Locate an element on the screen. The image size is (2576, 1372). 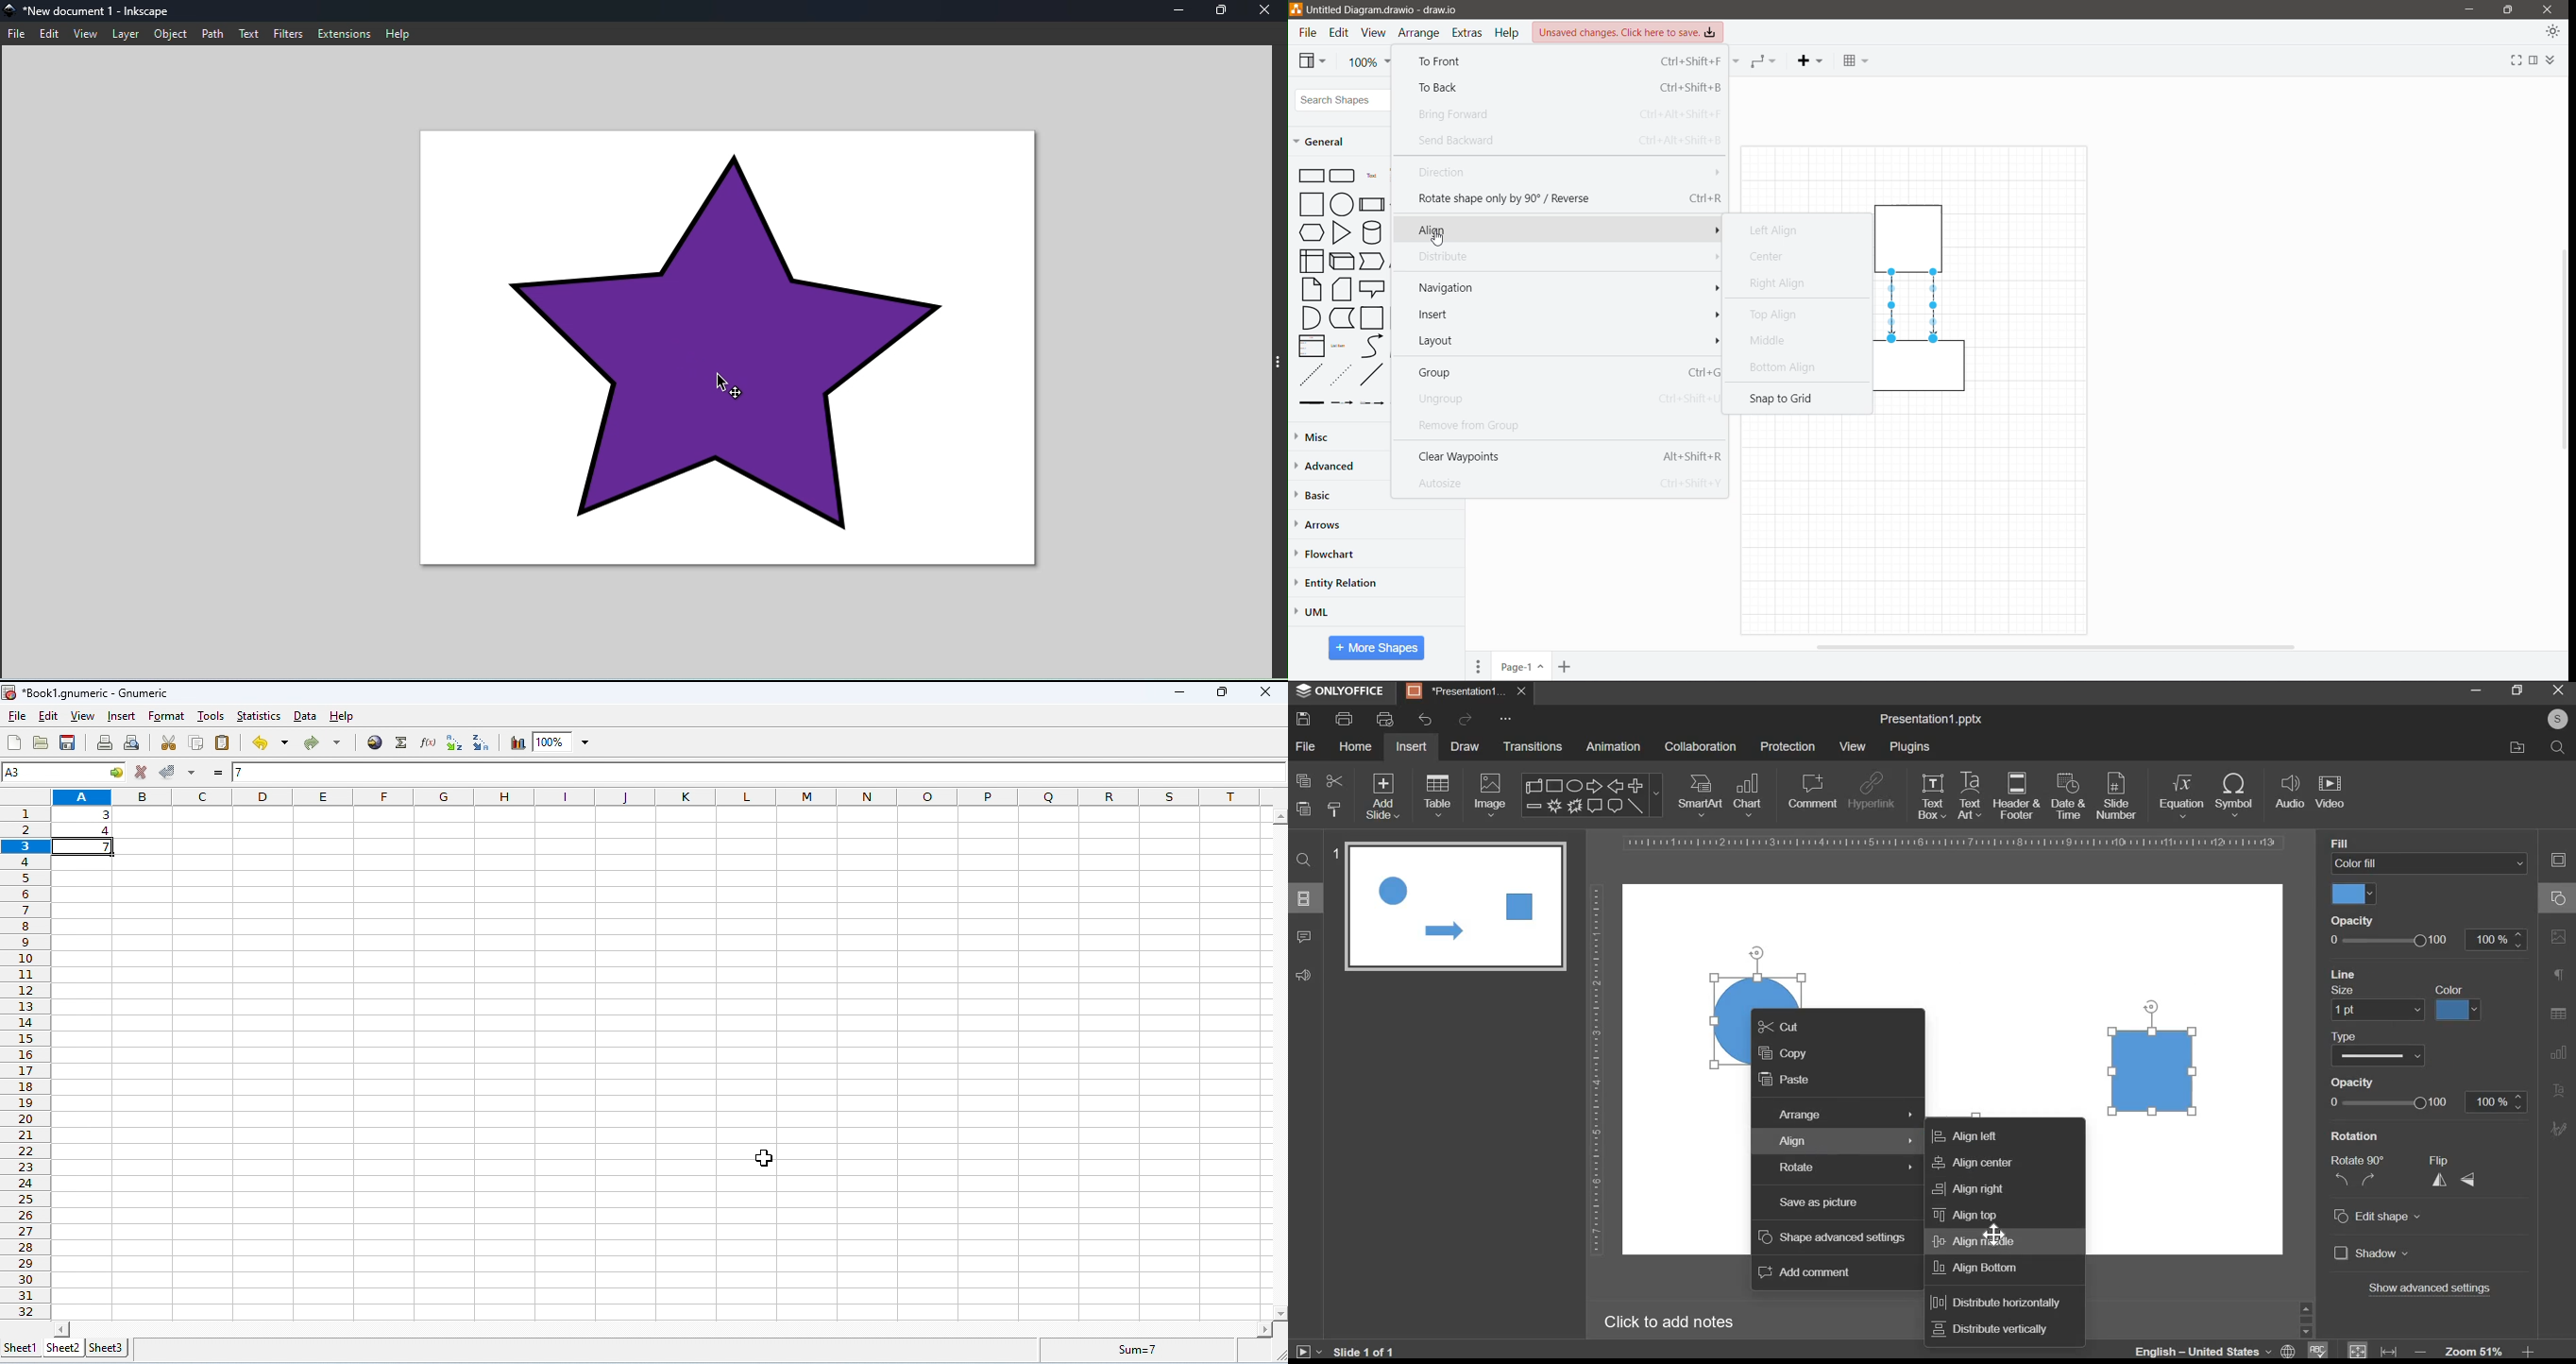
save is located at coordinates (1303, 718).